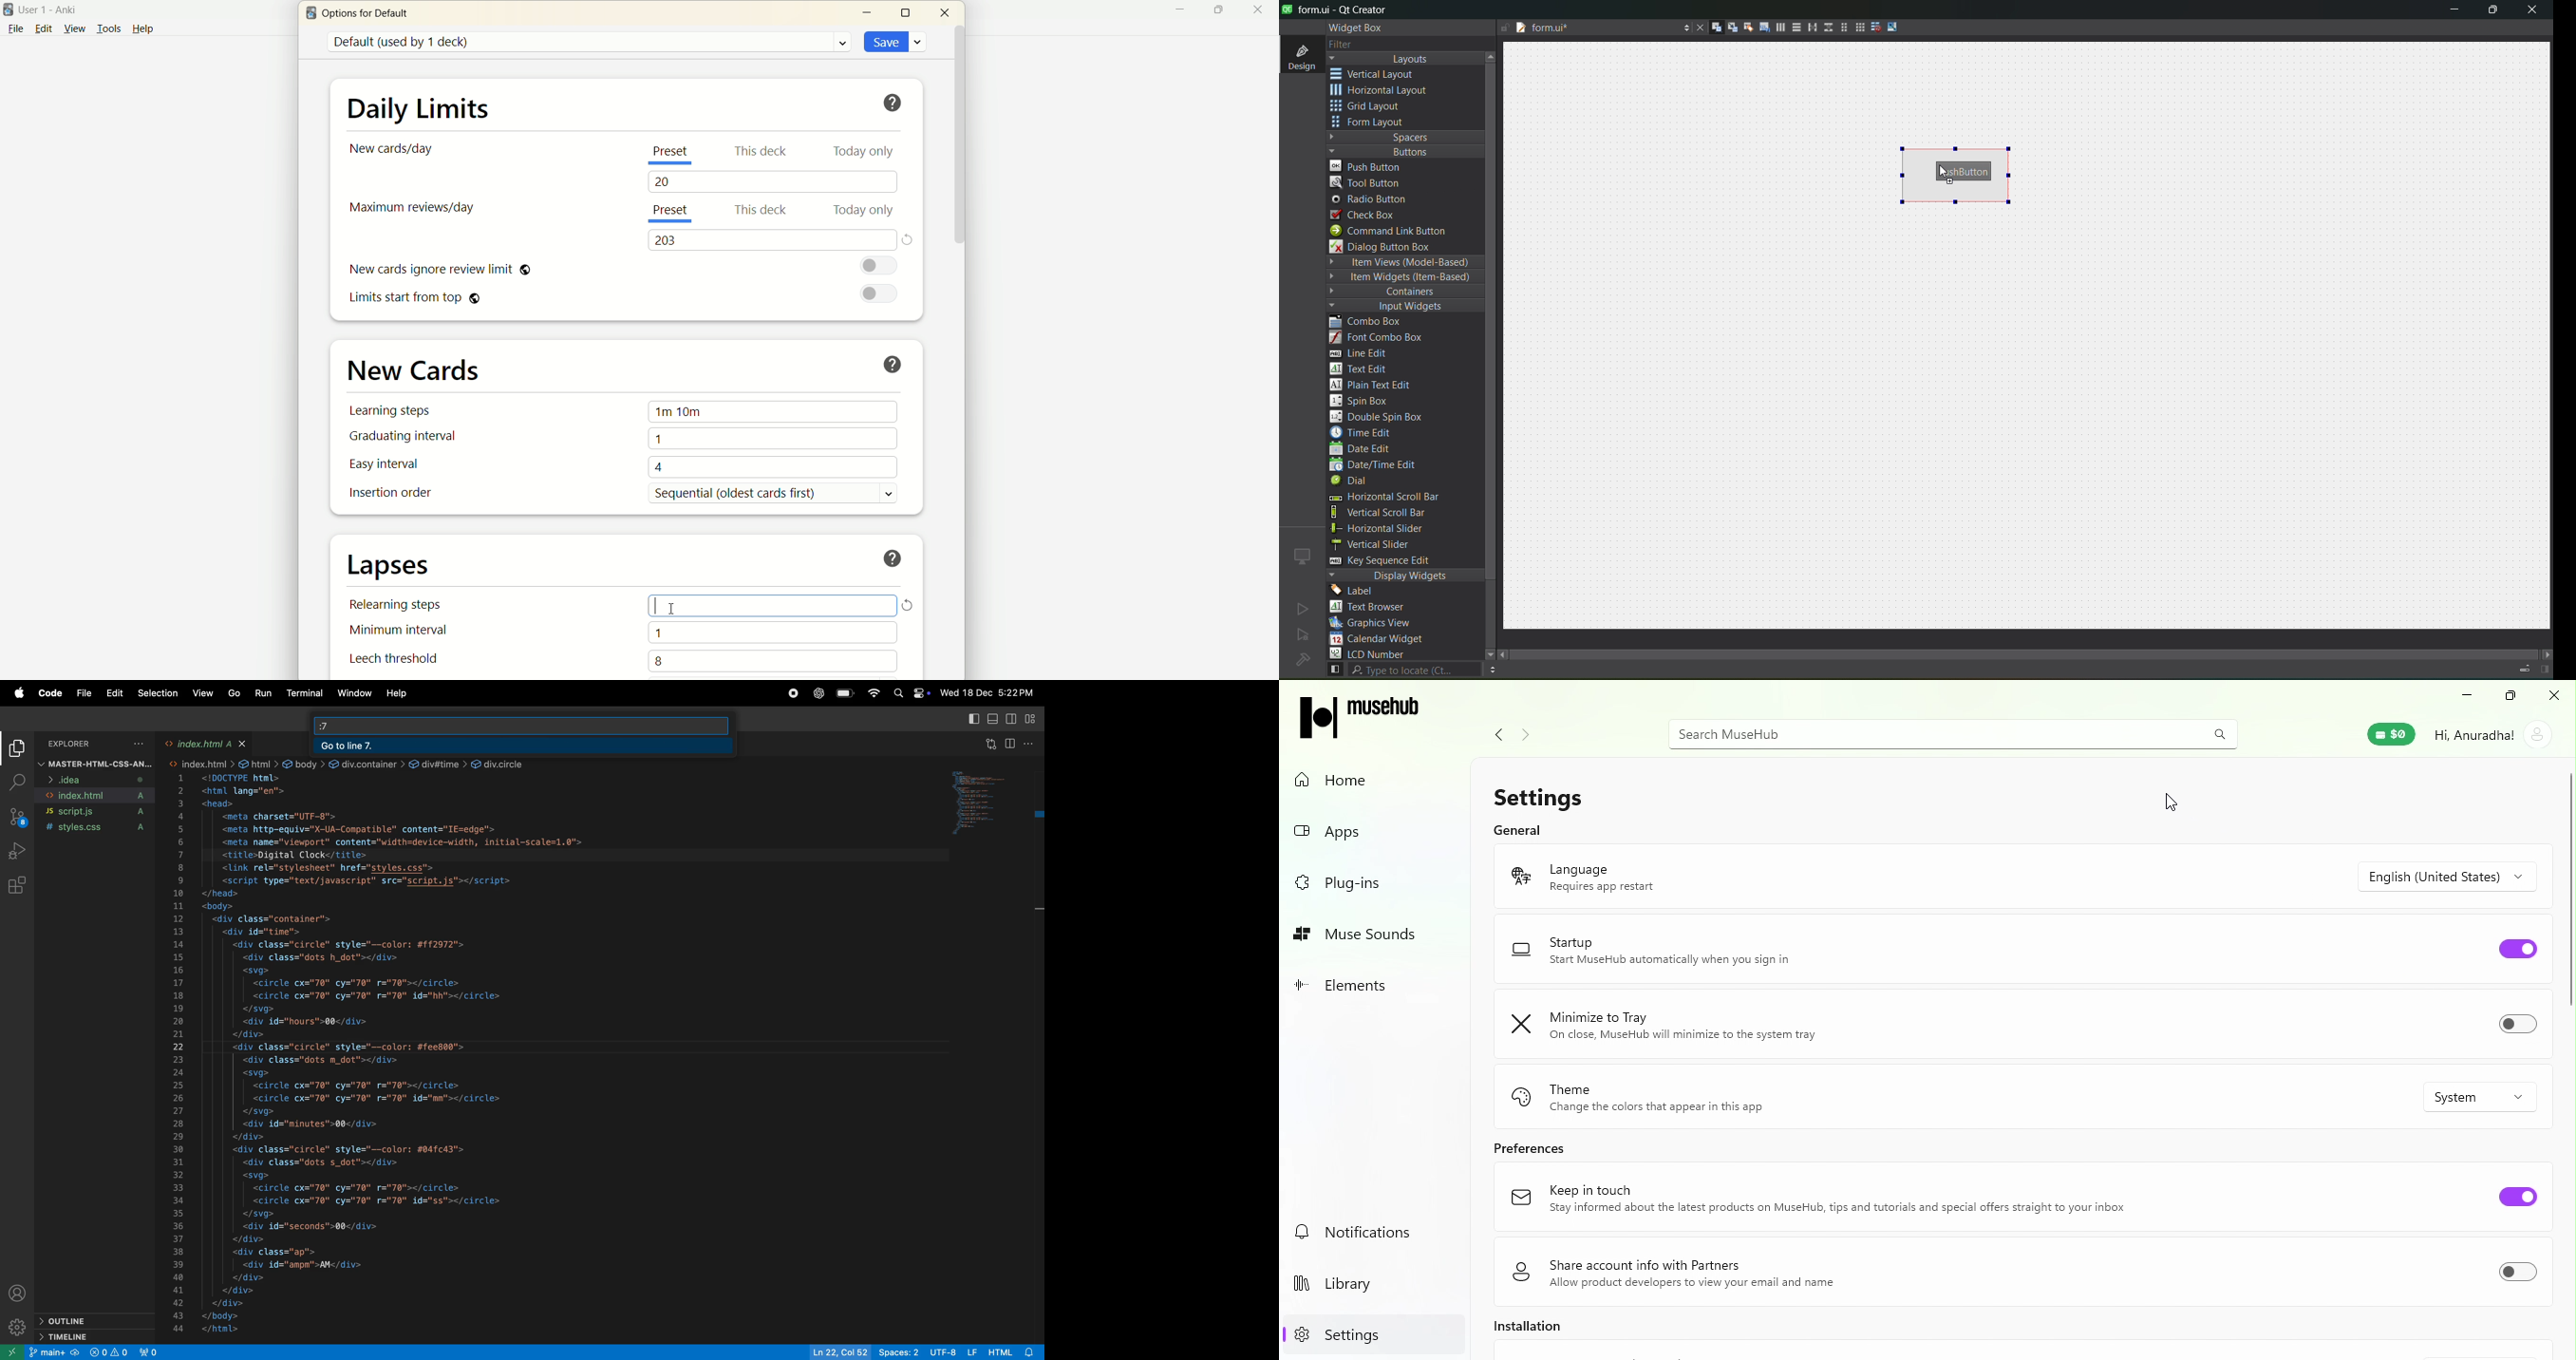 This screenshot has height=1372, width=2576. What do you see at coordinates (1382, 74) in the screenshot?
I see `vertical` at bounding box center [1382, 74].